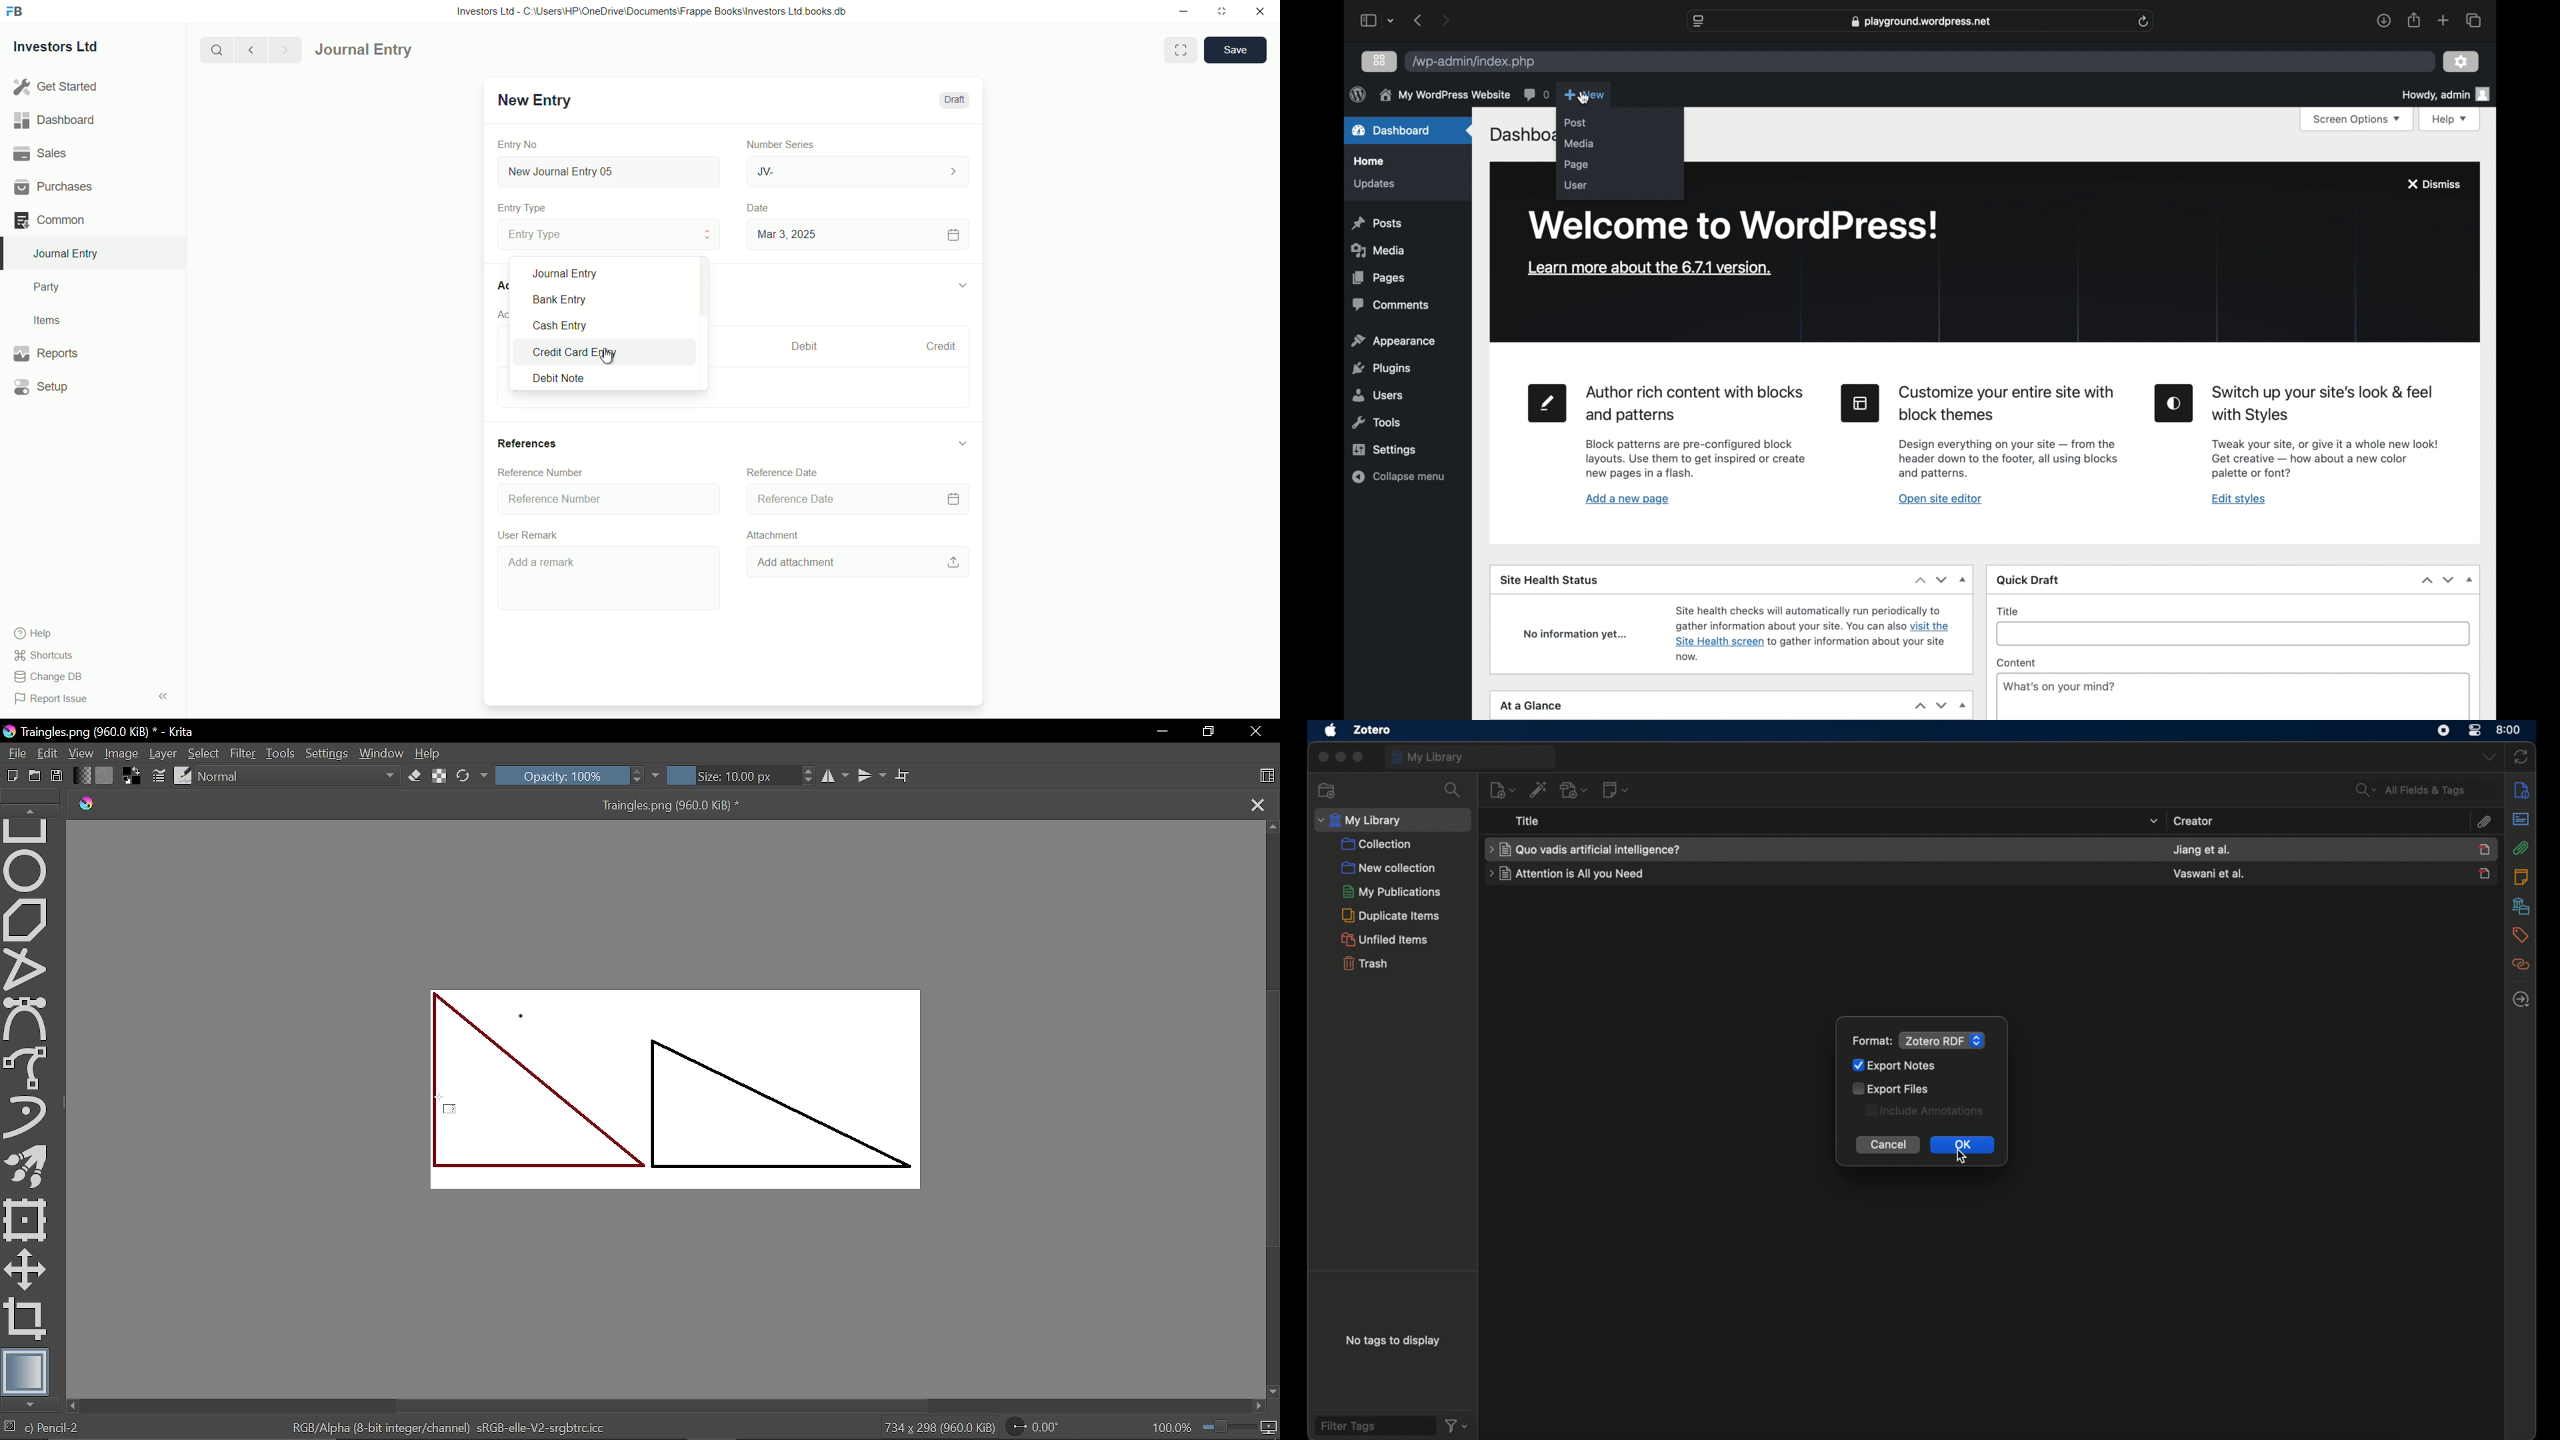 The image size is (2576, 1456). What do you see at coordinates (163, 695) in the screenshot?
I see `expand/collapse` at bounding box center [163, 695].